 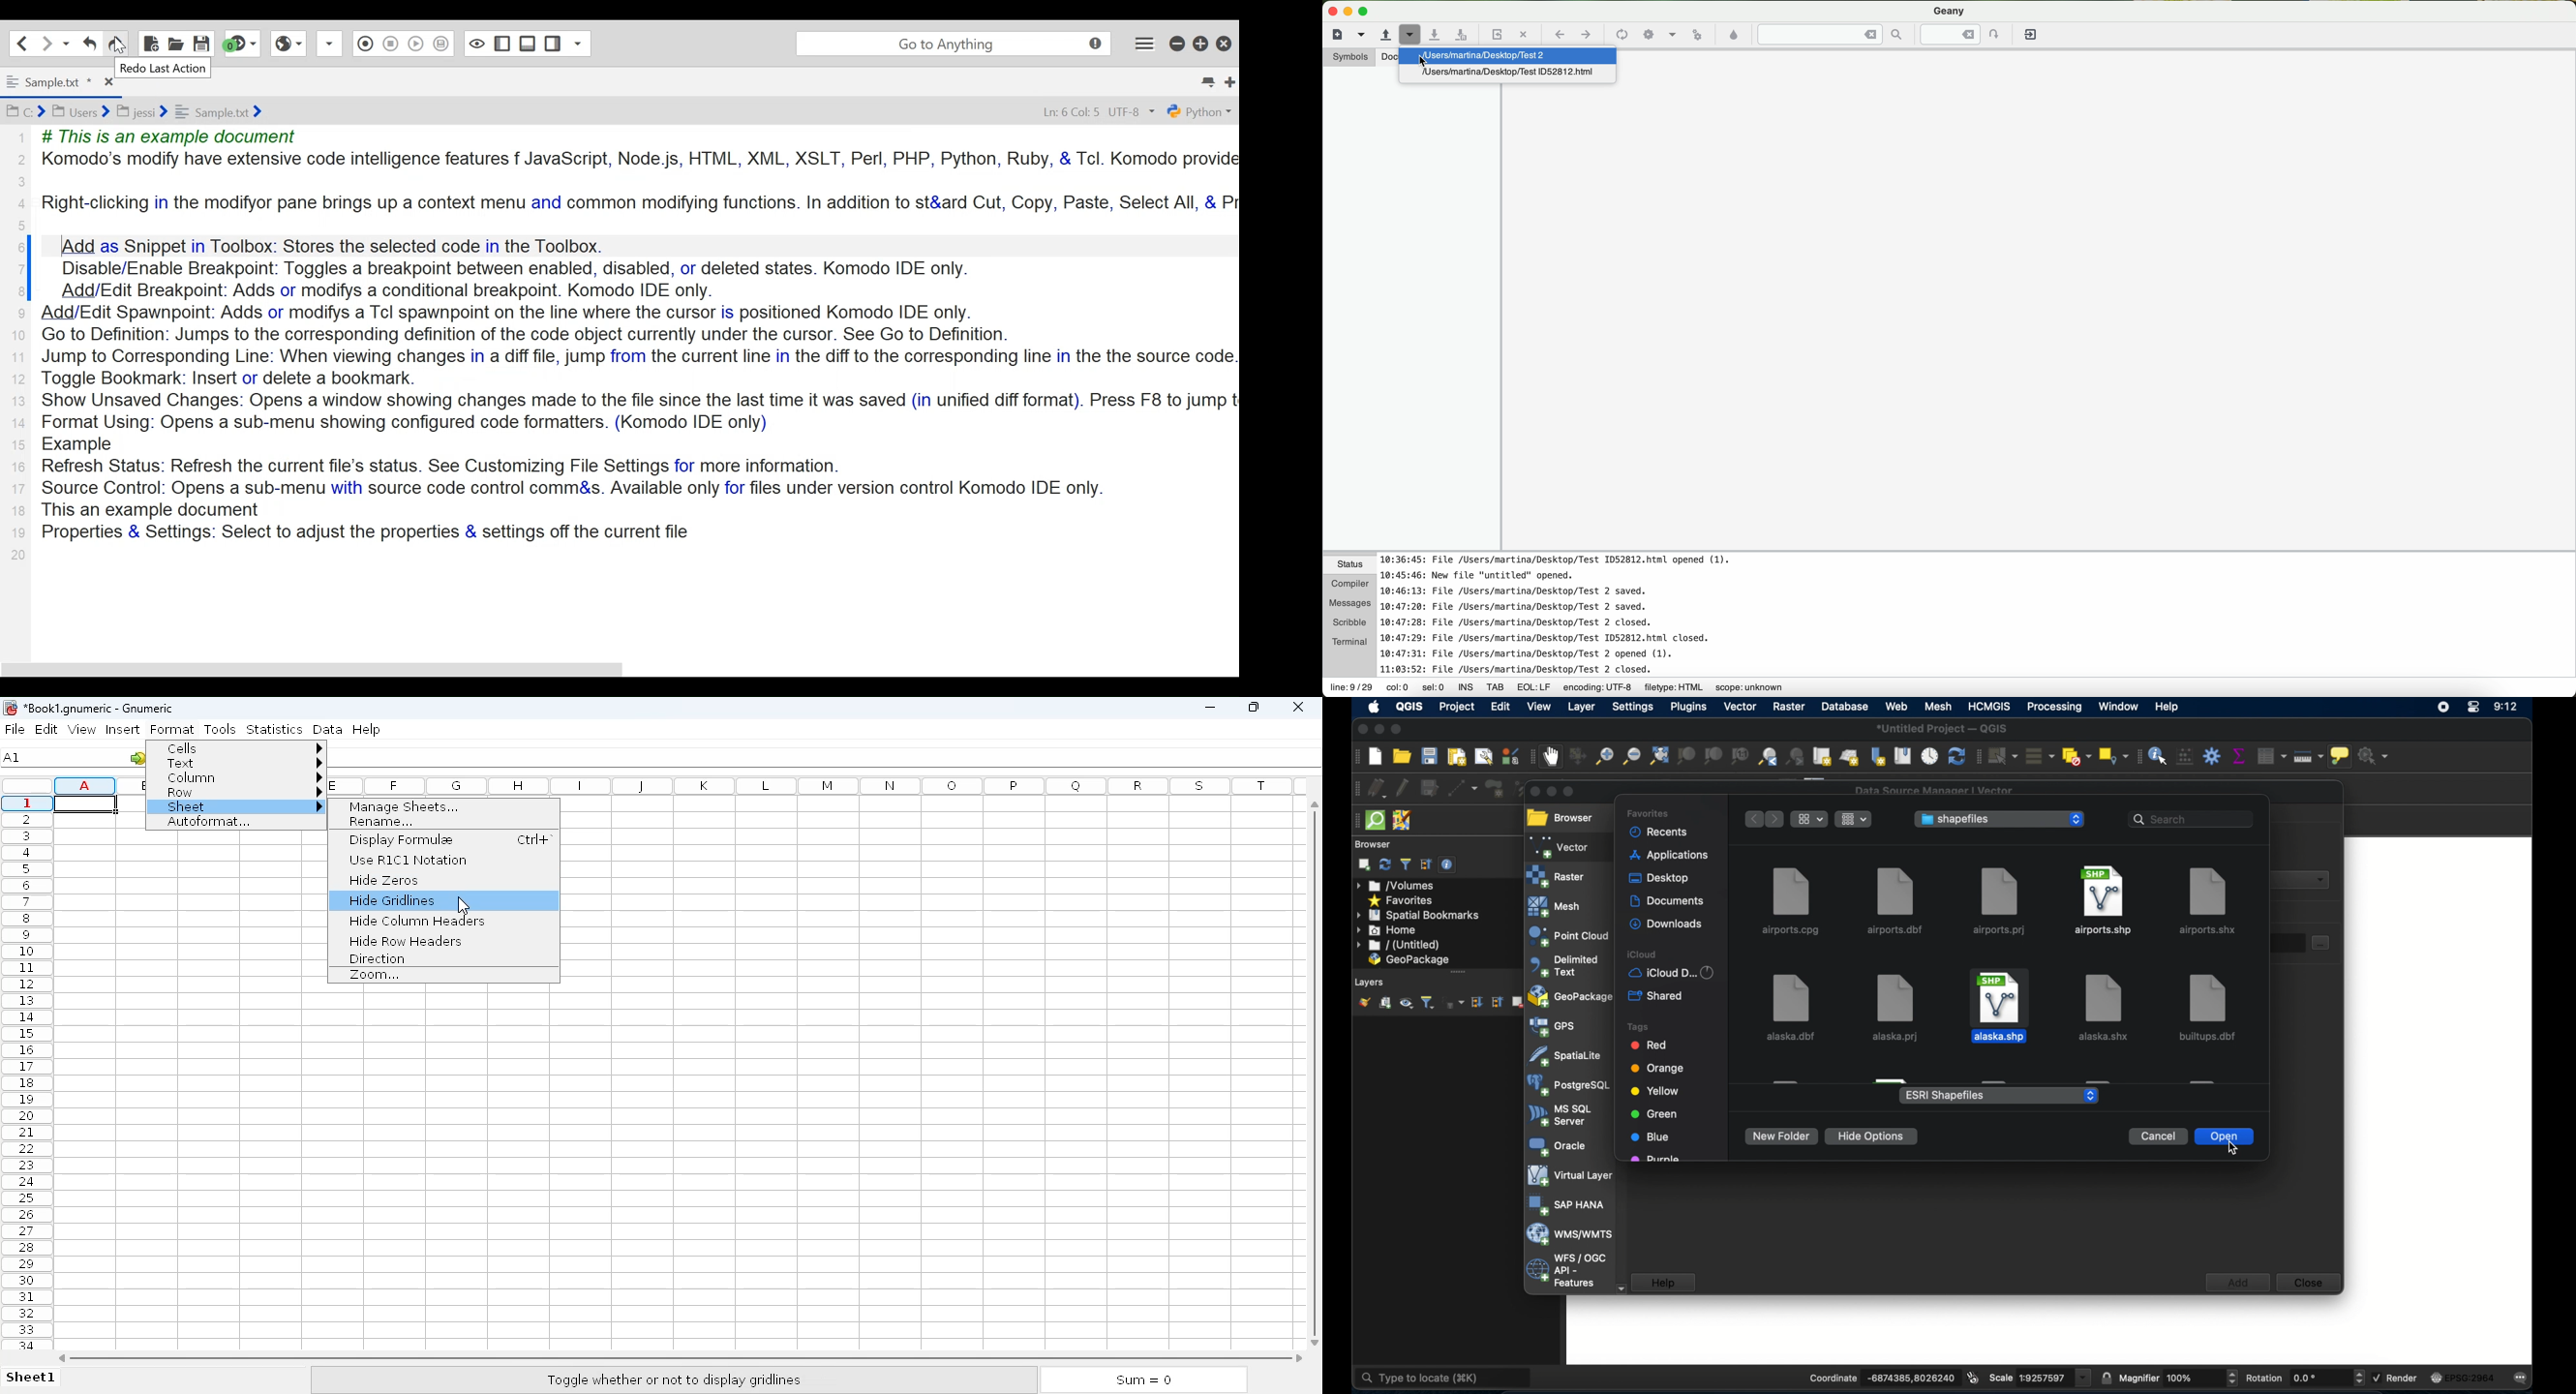 I want to click on Close, so click(x=108, y=82).